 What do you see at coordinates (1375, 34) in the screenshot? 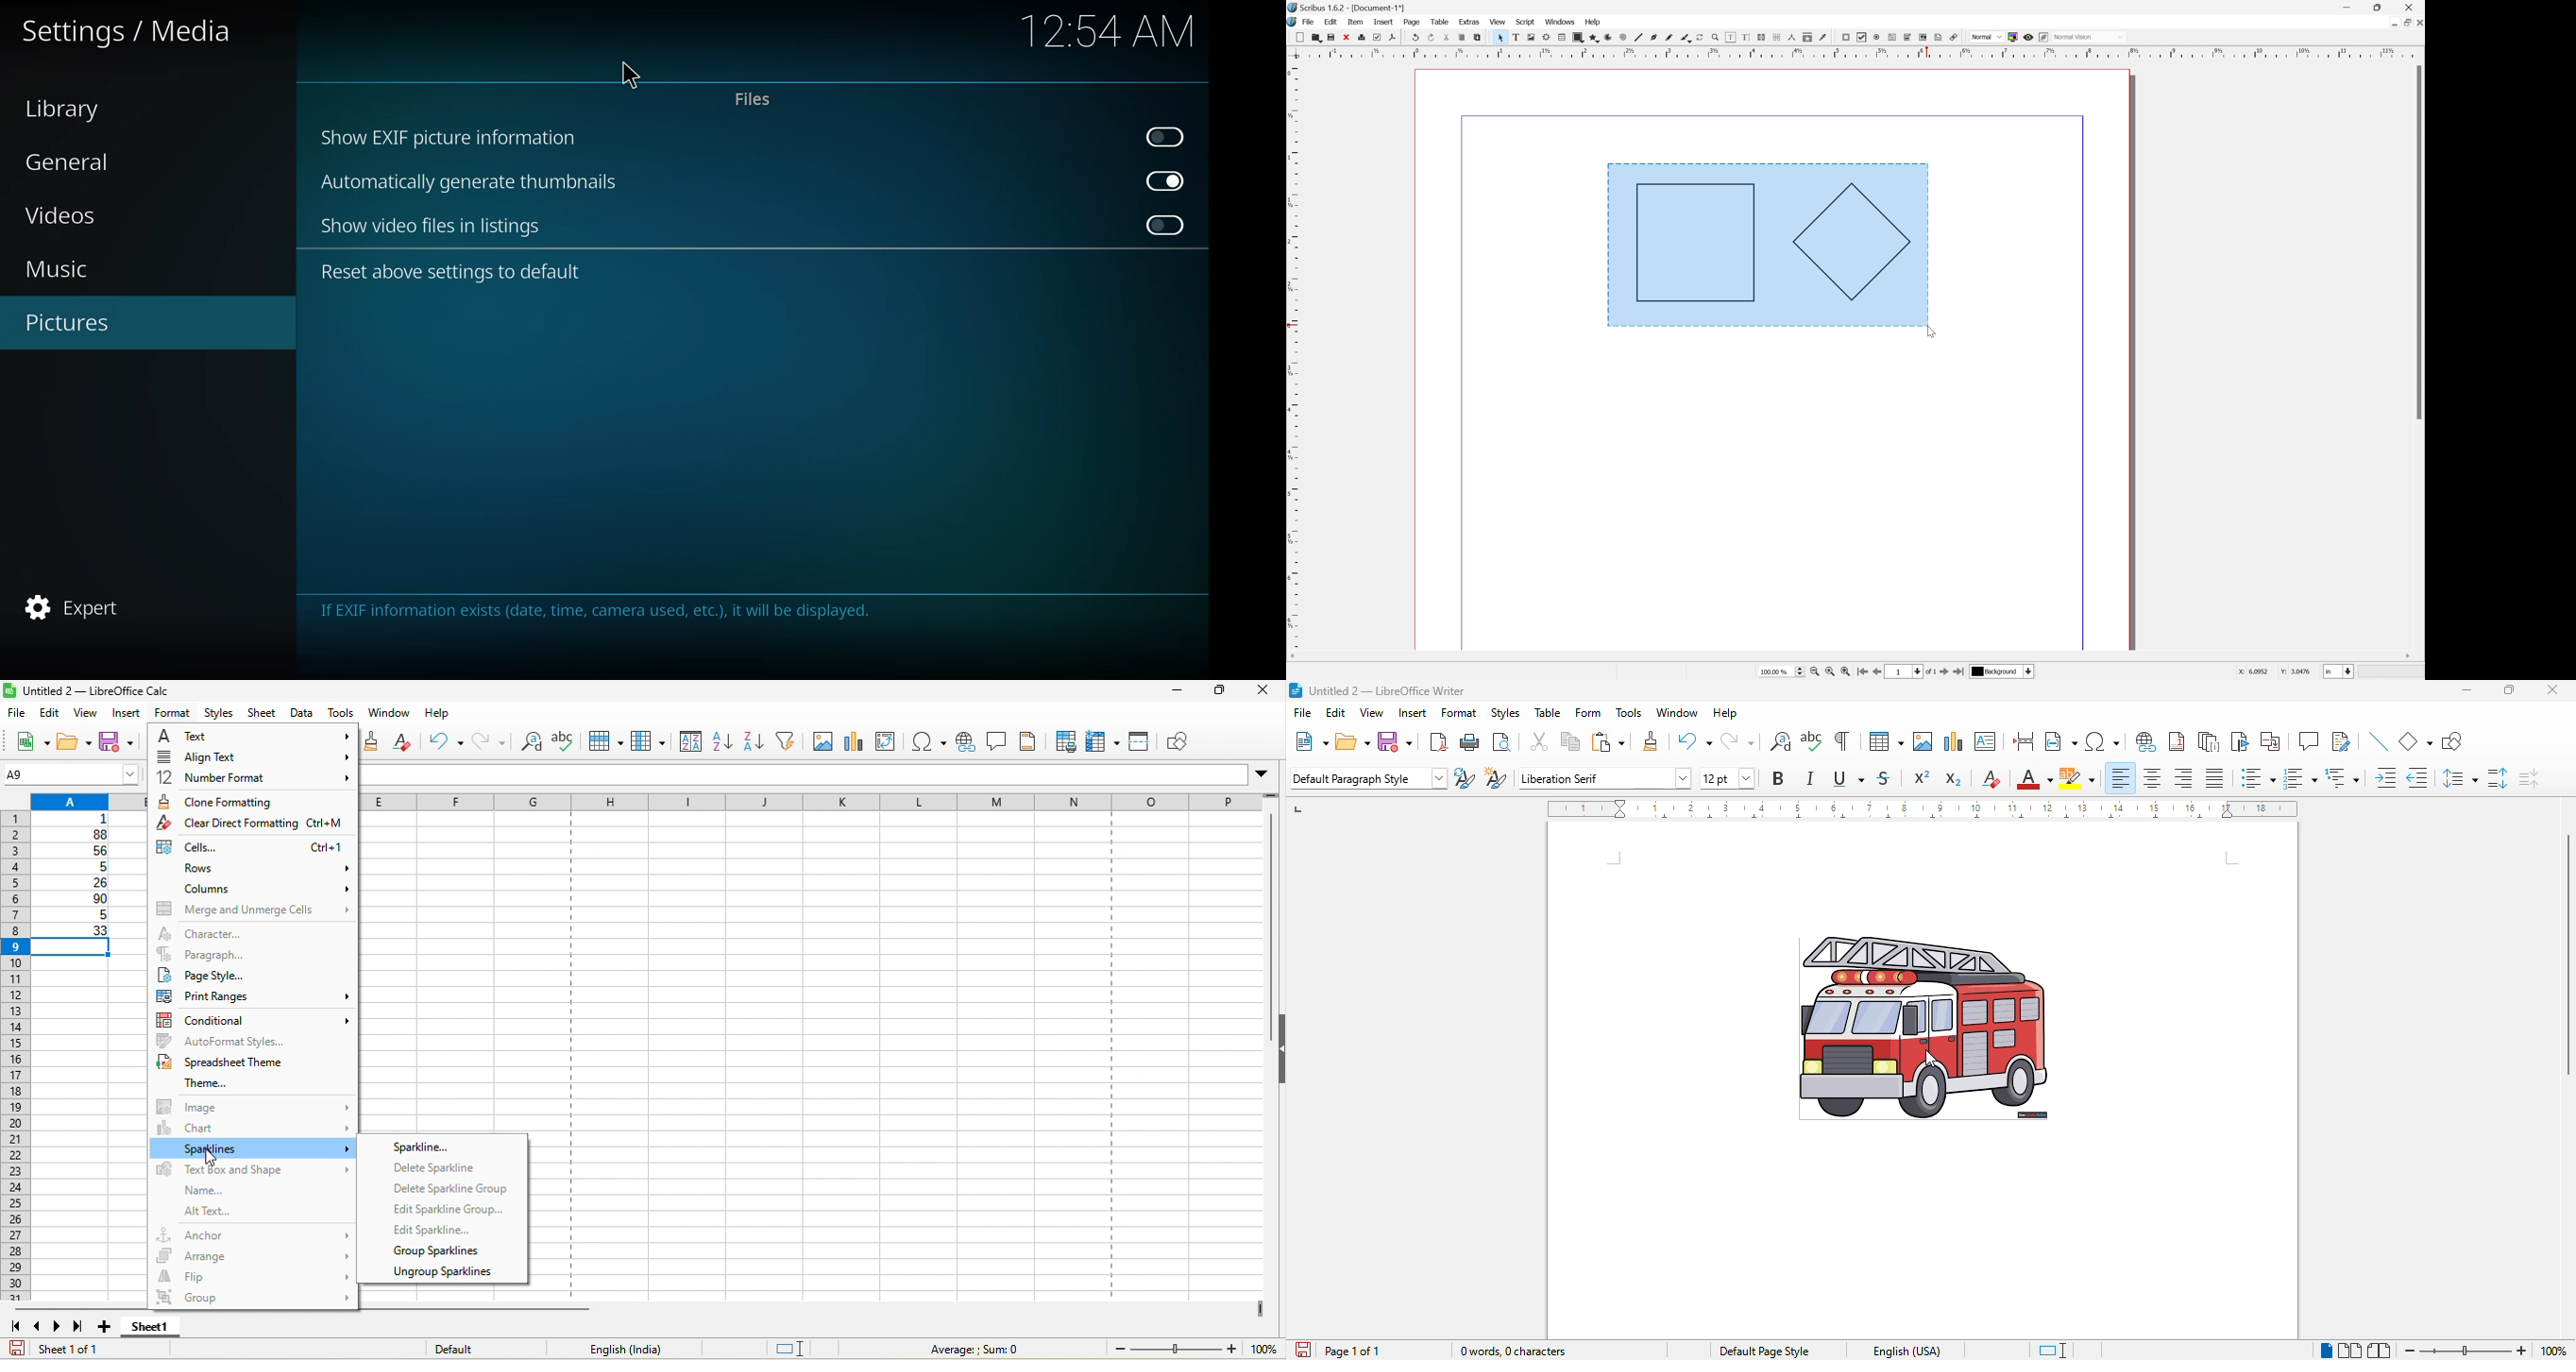
I see `preflight verifier` at bounding box center [1375, 34].